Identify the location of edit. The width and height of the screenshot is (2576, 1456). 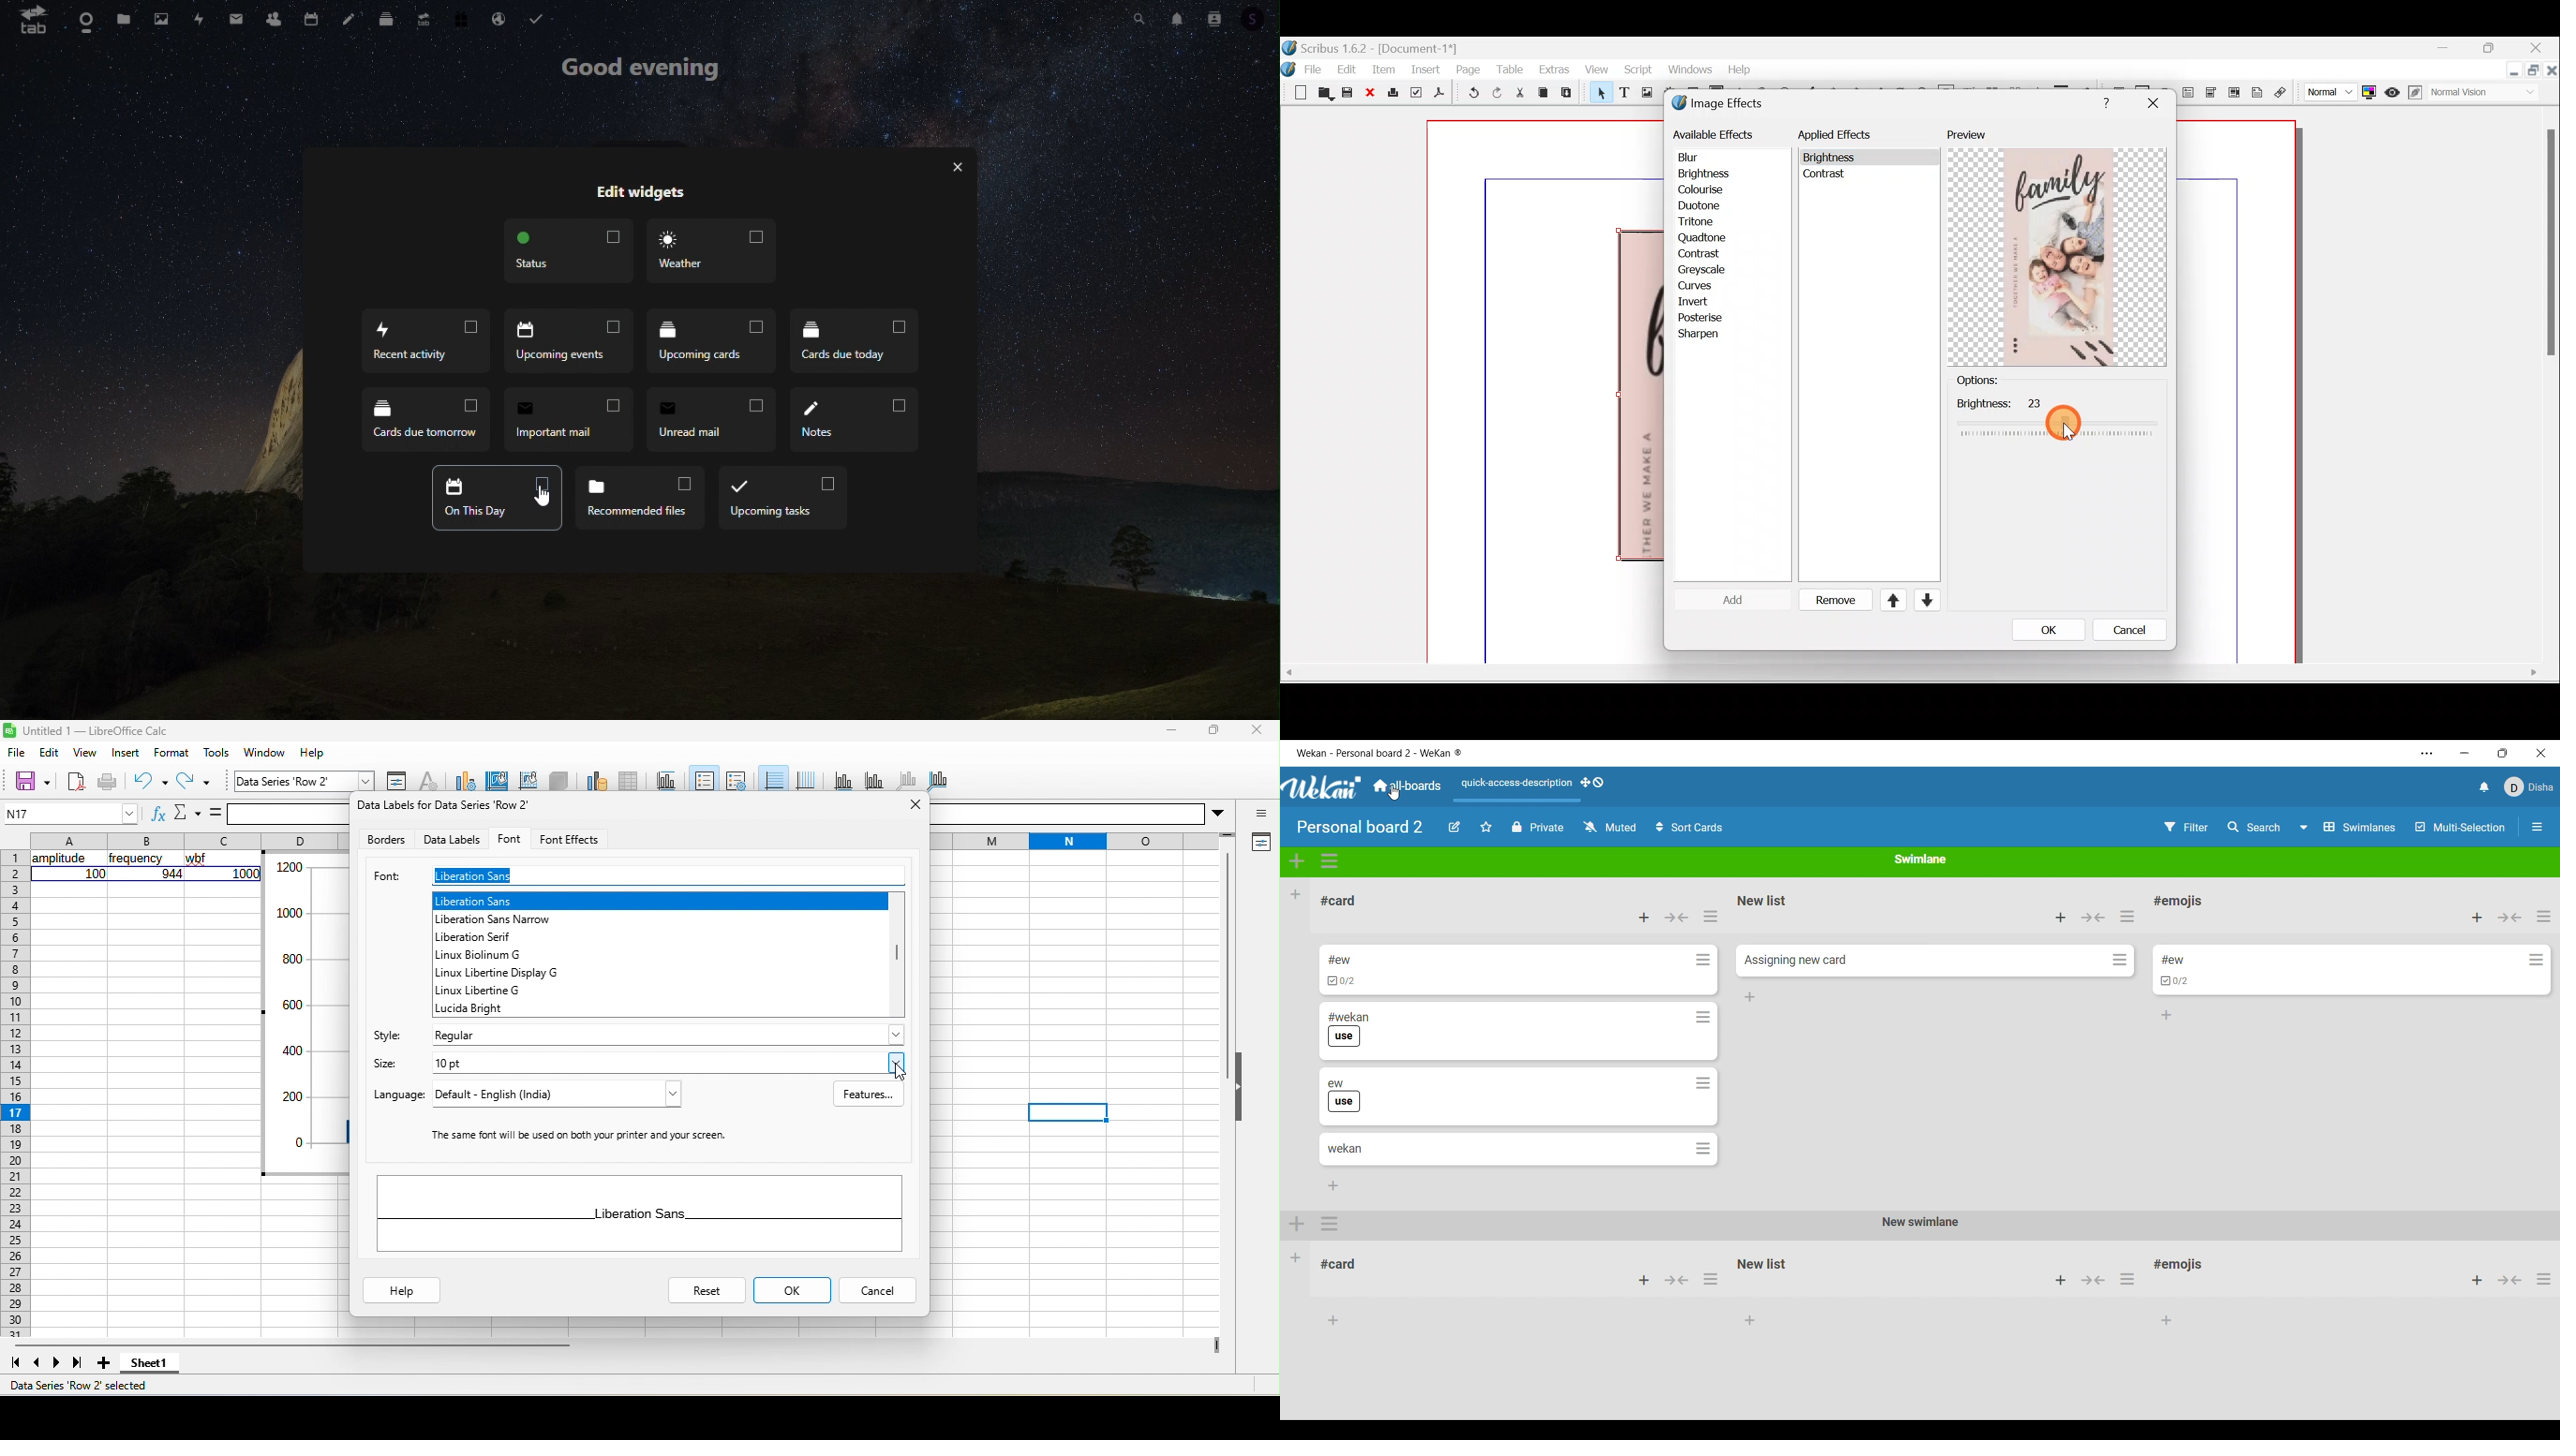
(50, 754).